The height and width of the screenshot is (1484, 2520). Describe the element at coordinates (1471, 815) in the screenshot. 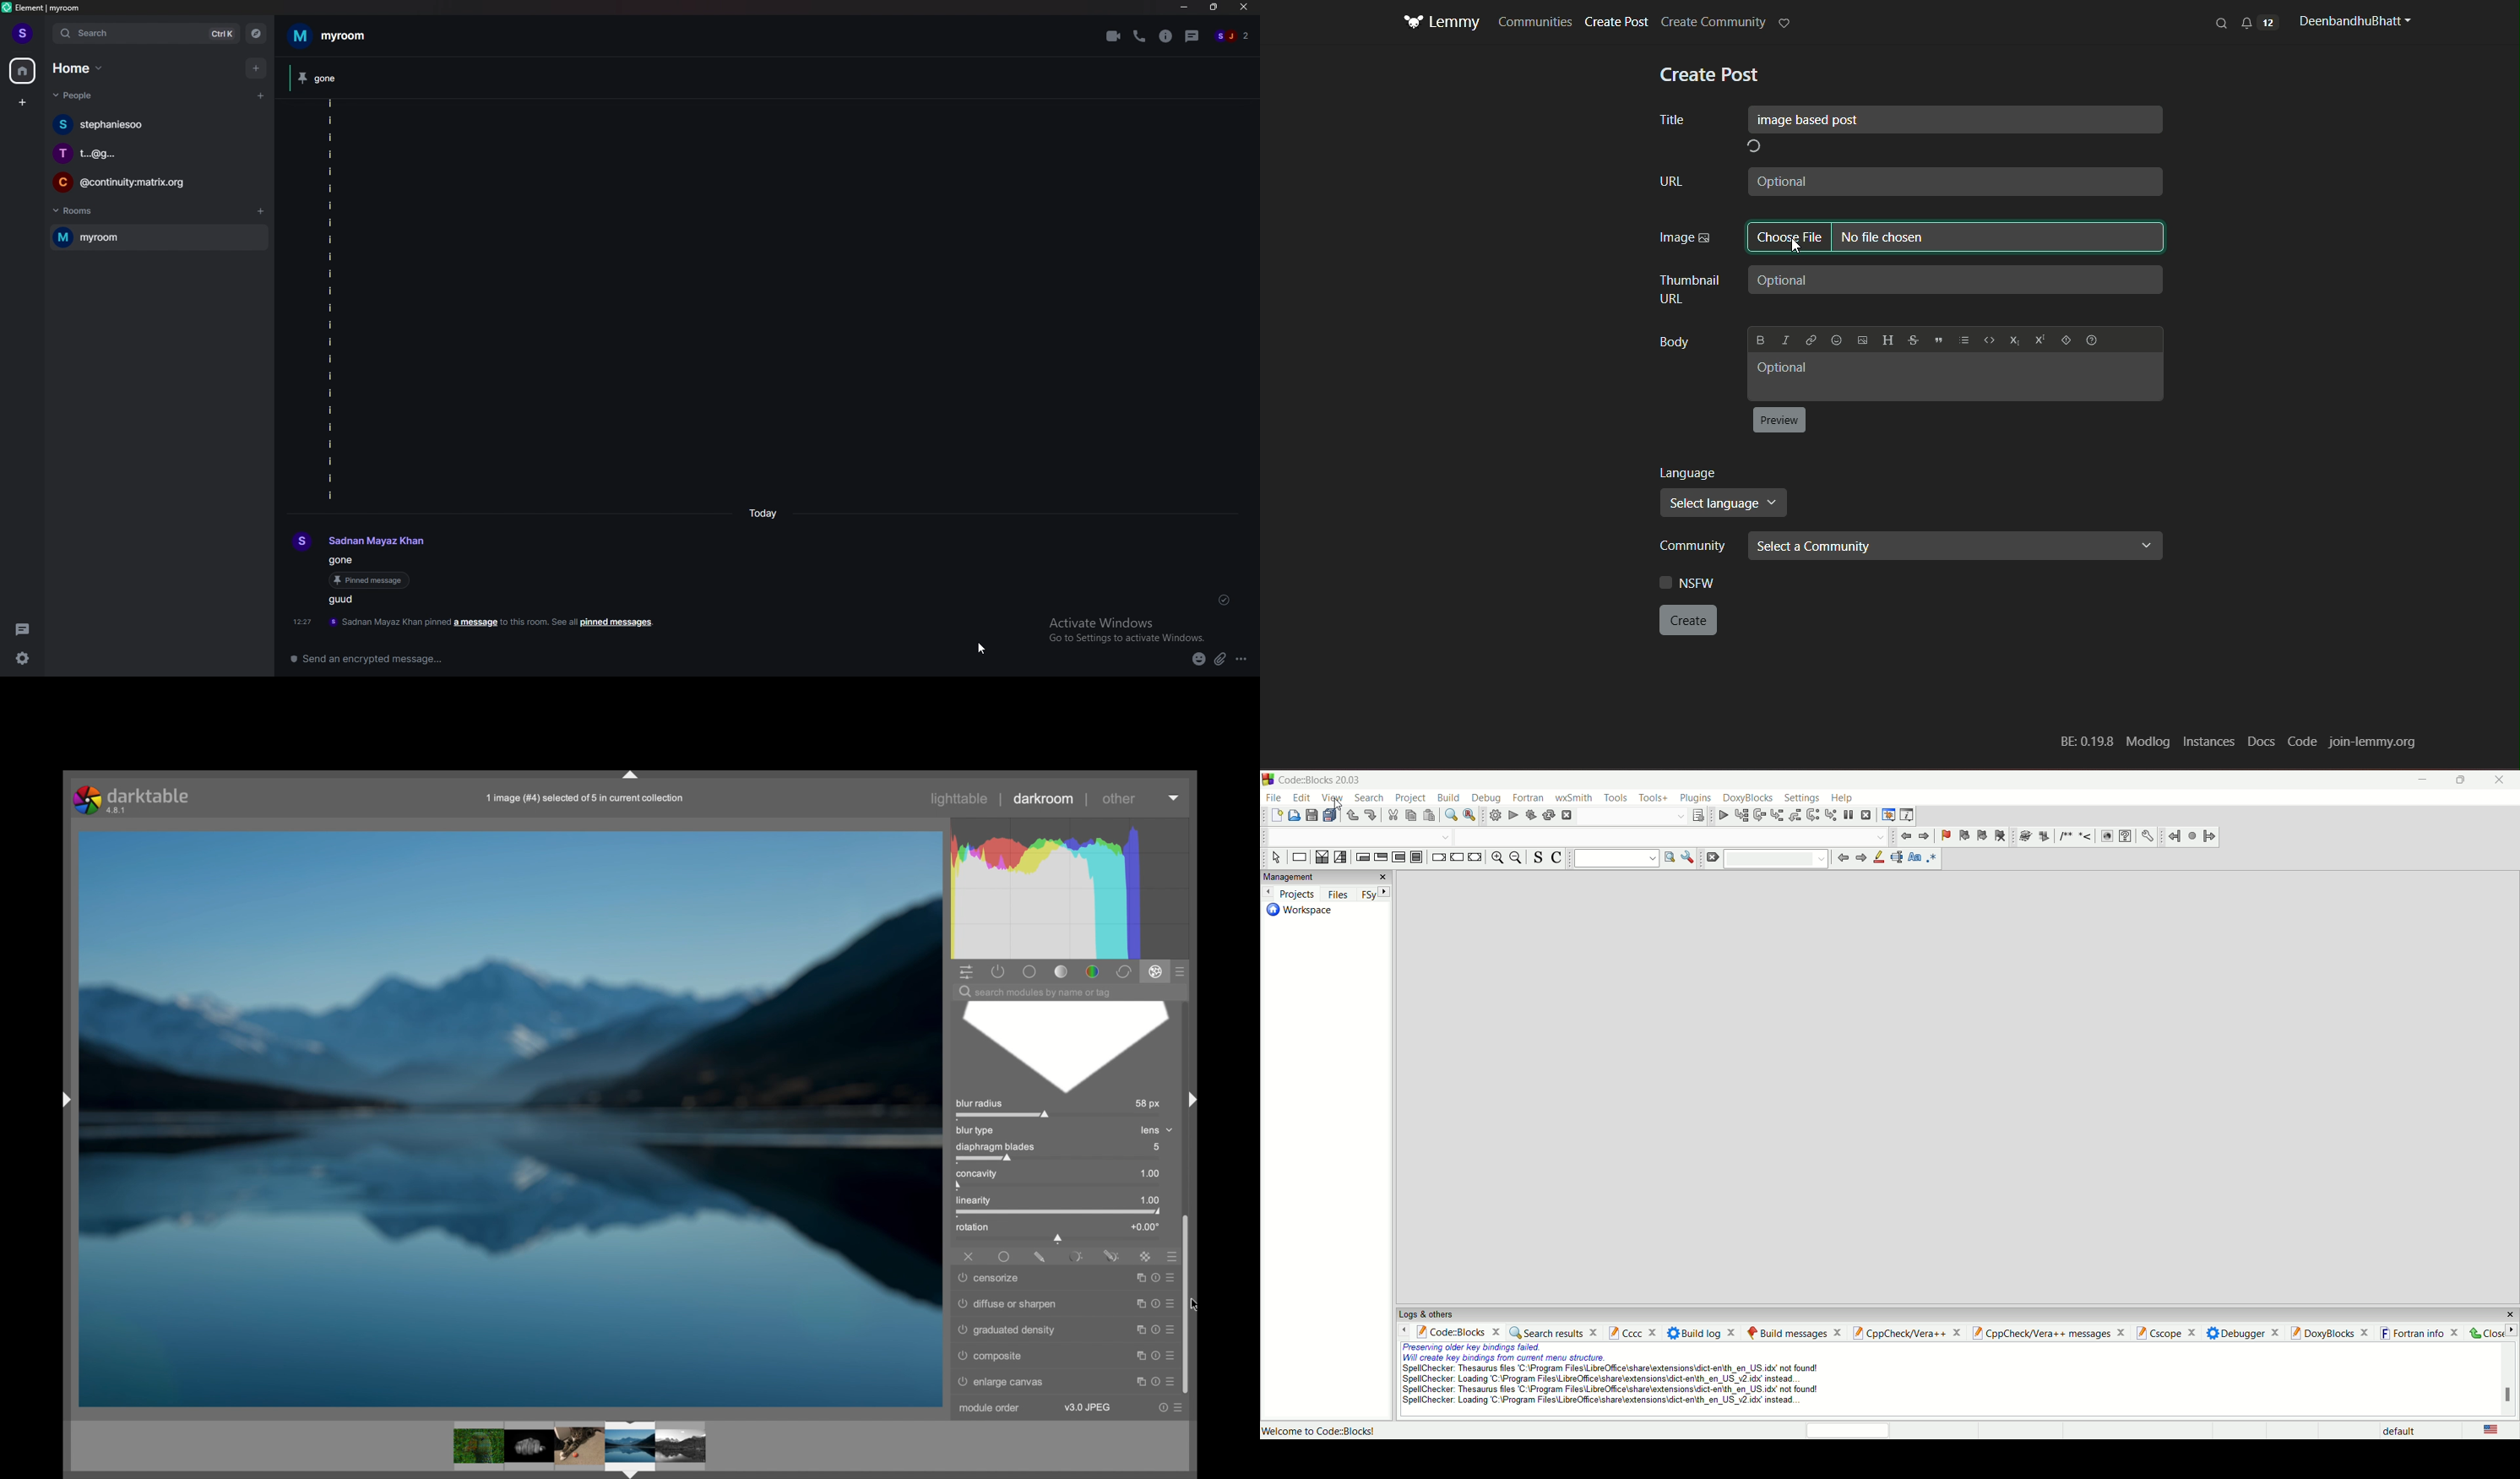

I see `replace` at that location.